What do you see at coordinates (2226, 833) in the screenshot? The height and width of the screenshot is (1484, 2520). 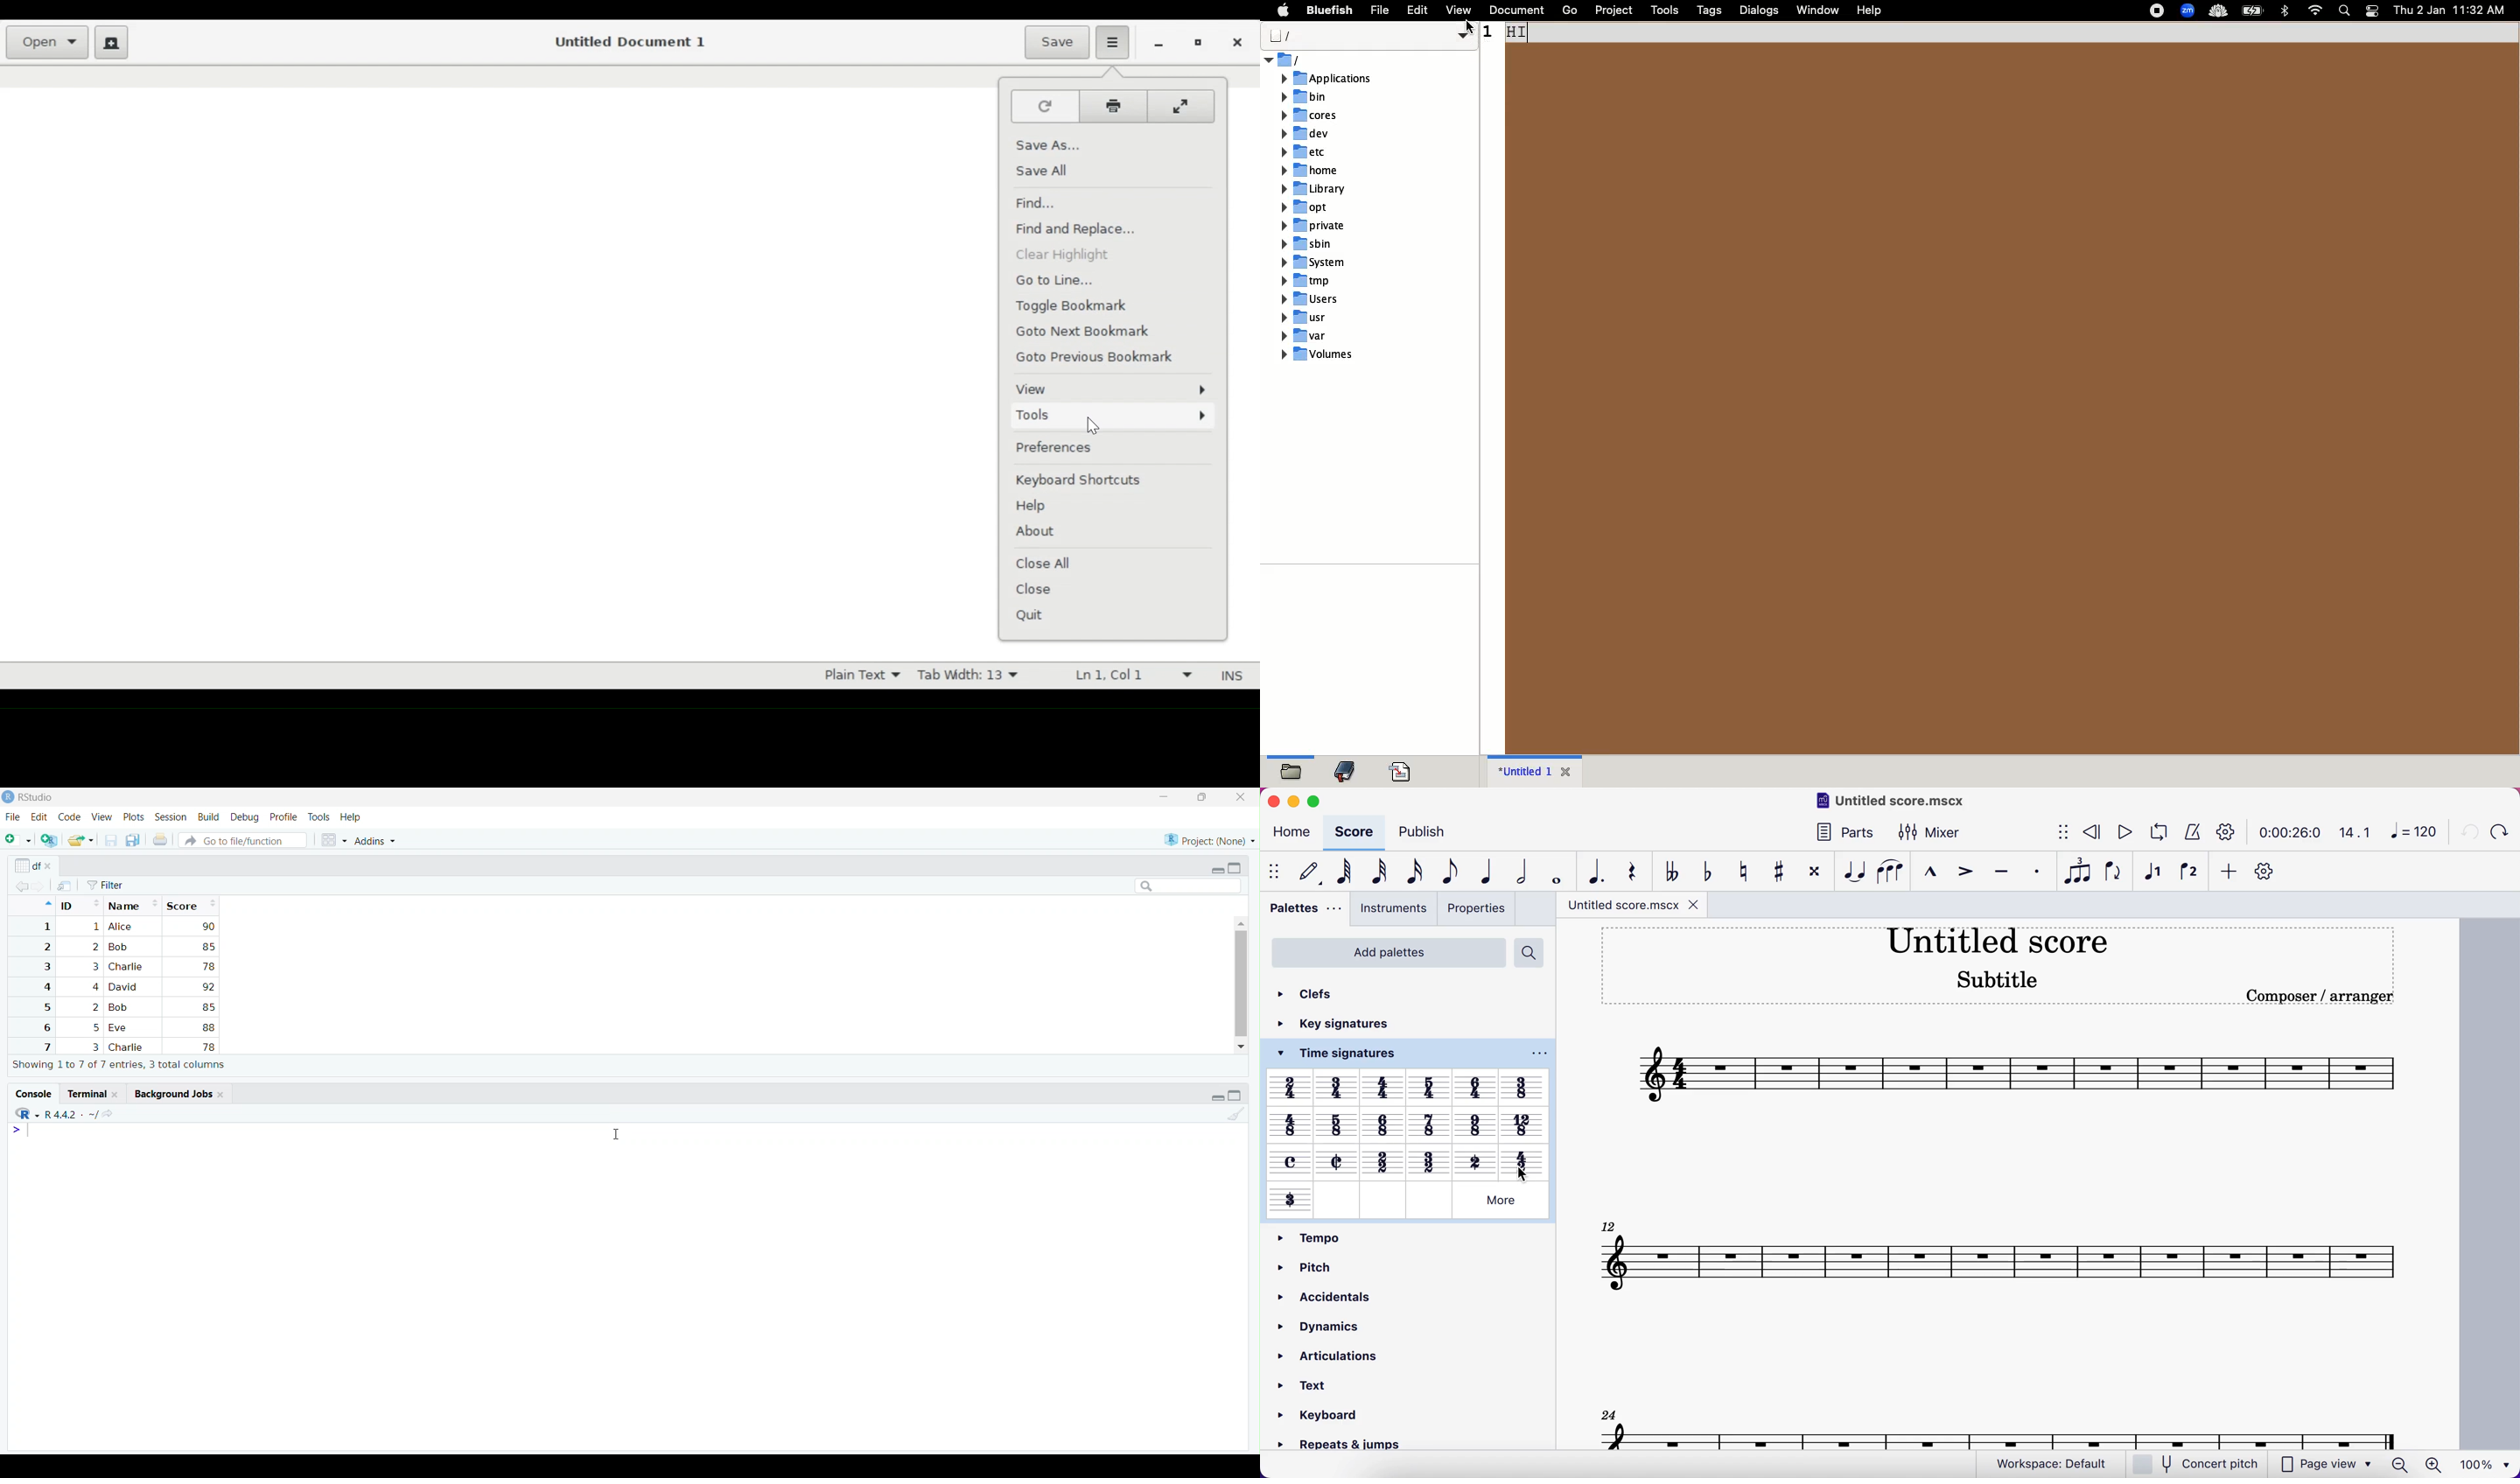 I see `playback settings` at bounding box center [2226, 833].